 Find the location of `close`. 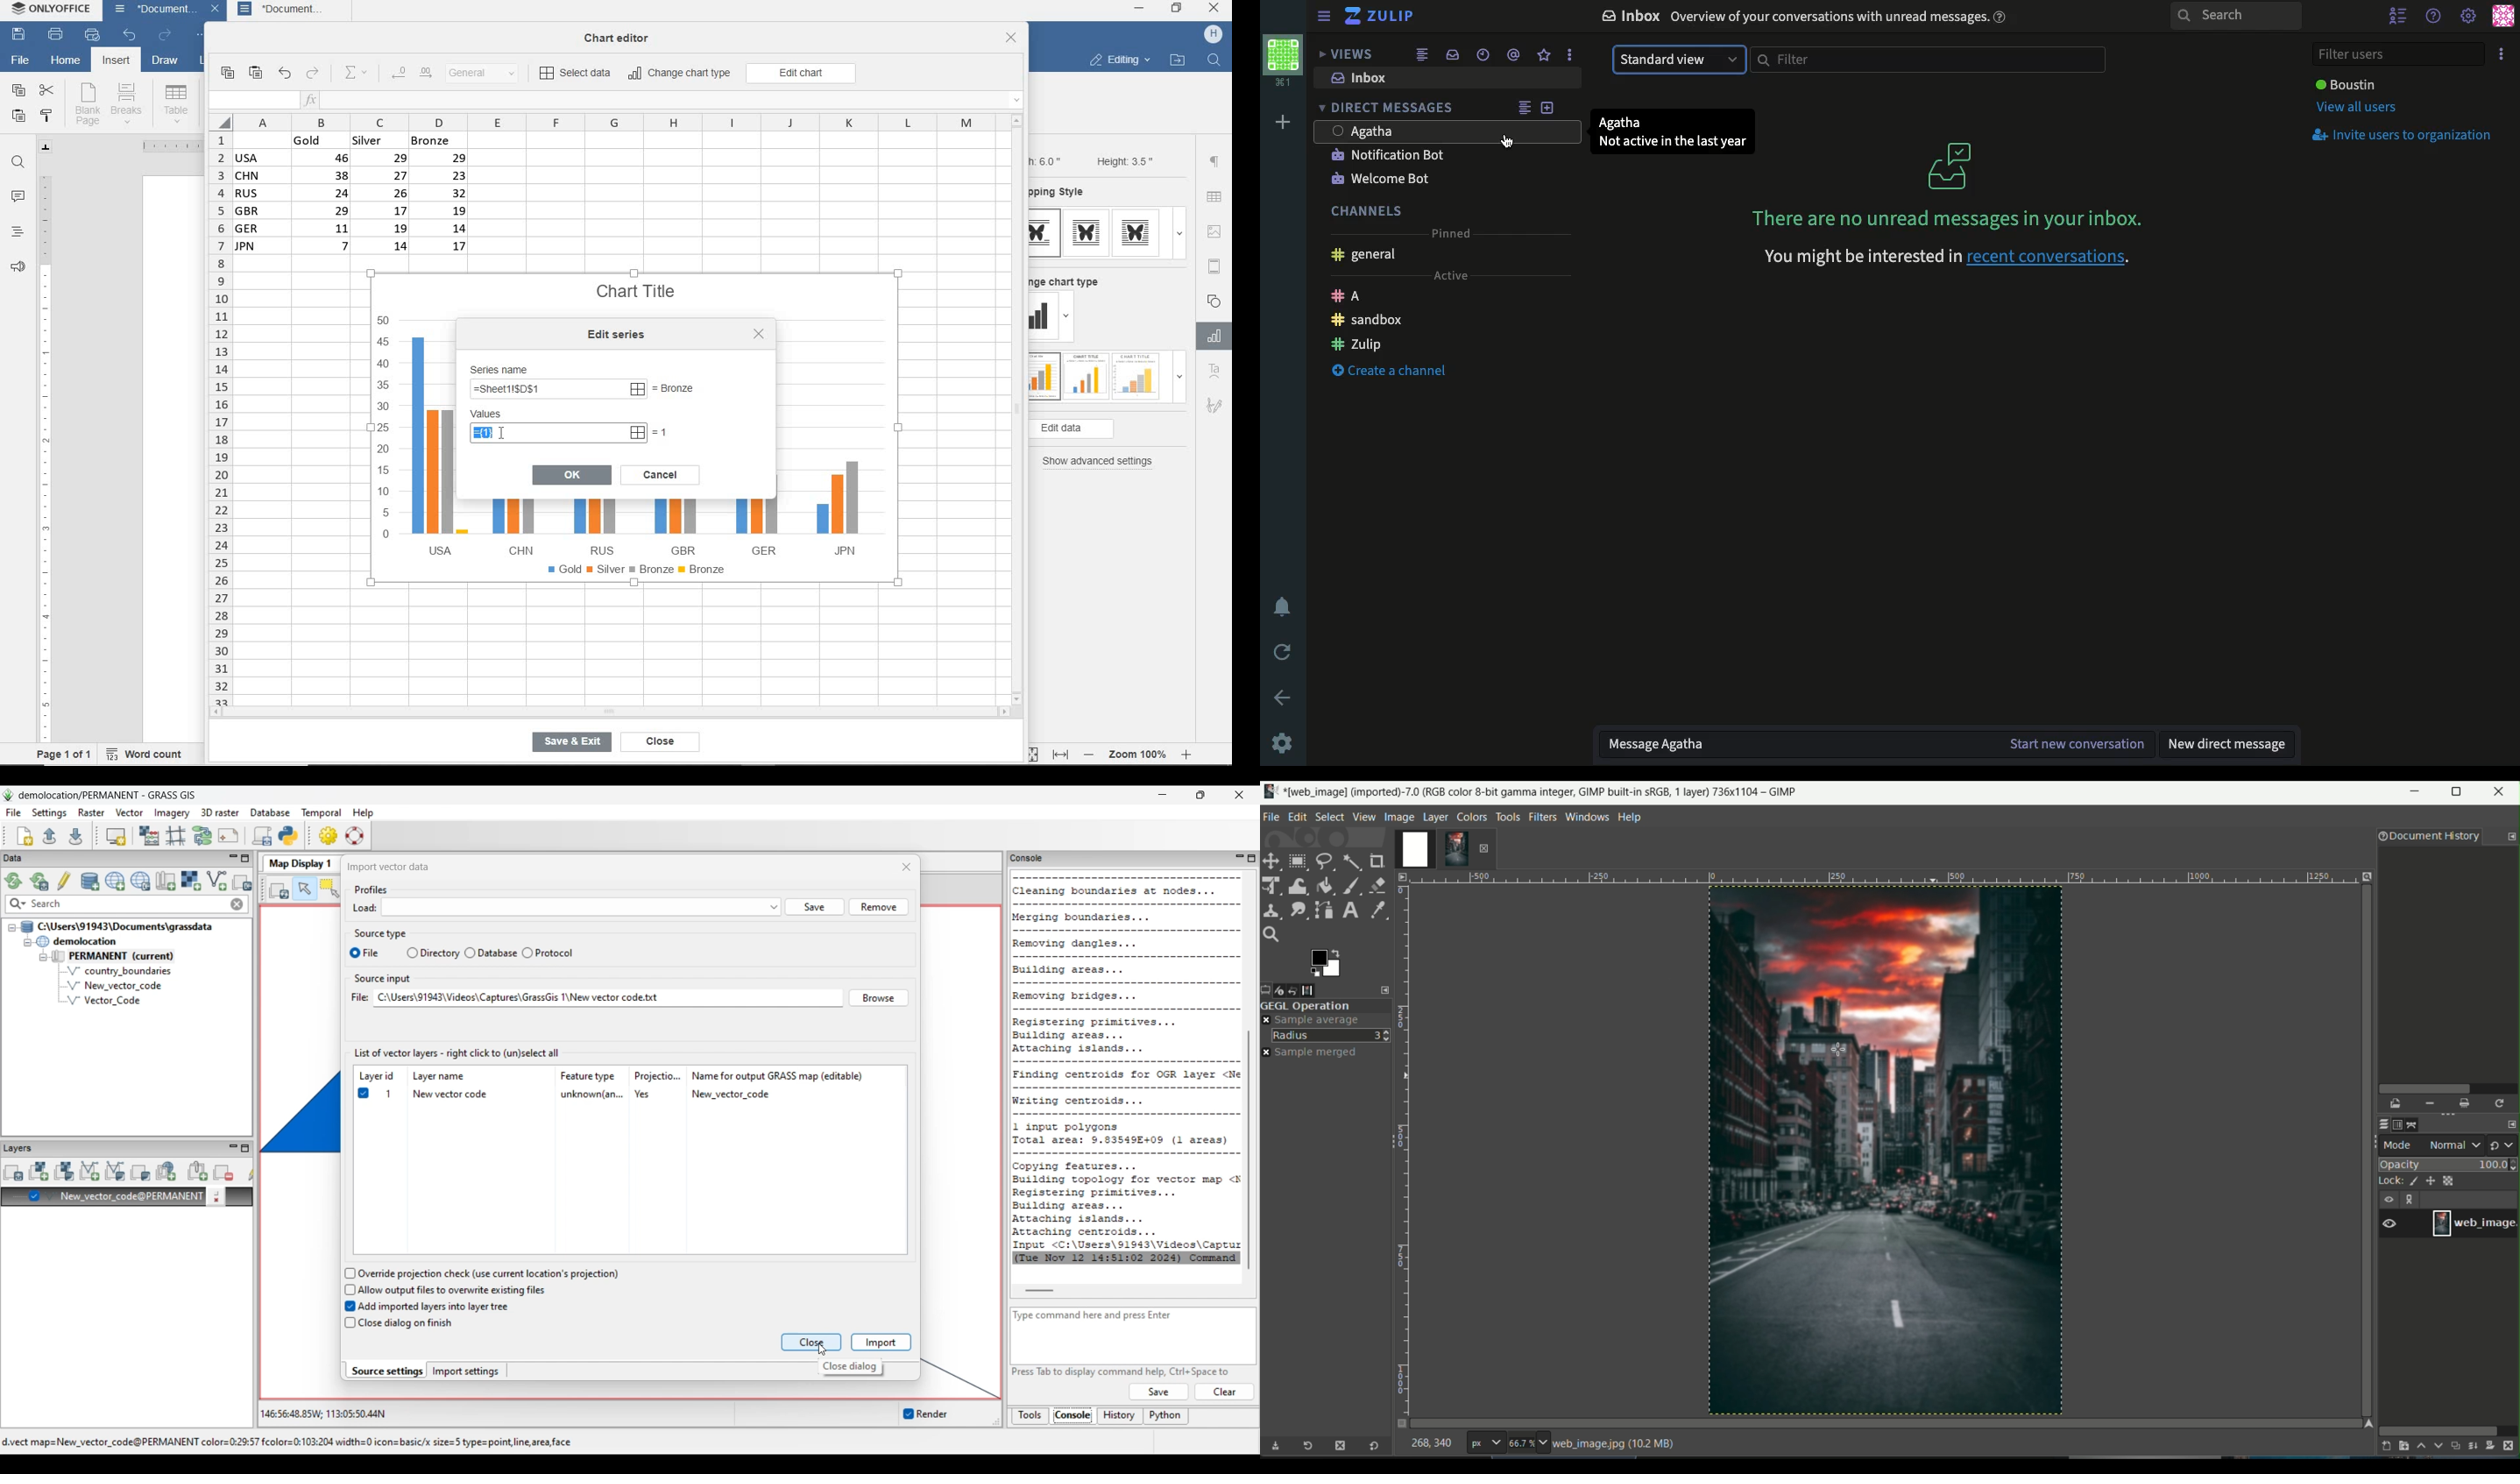

close is located at coordinates (657, 742).